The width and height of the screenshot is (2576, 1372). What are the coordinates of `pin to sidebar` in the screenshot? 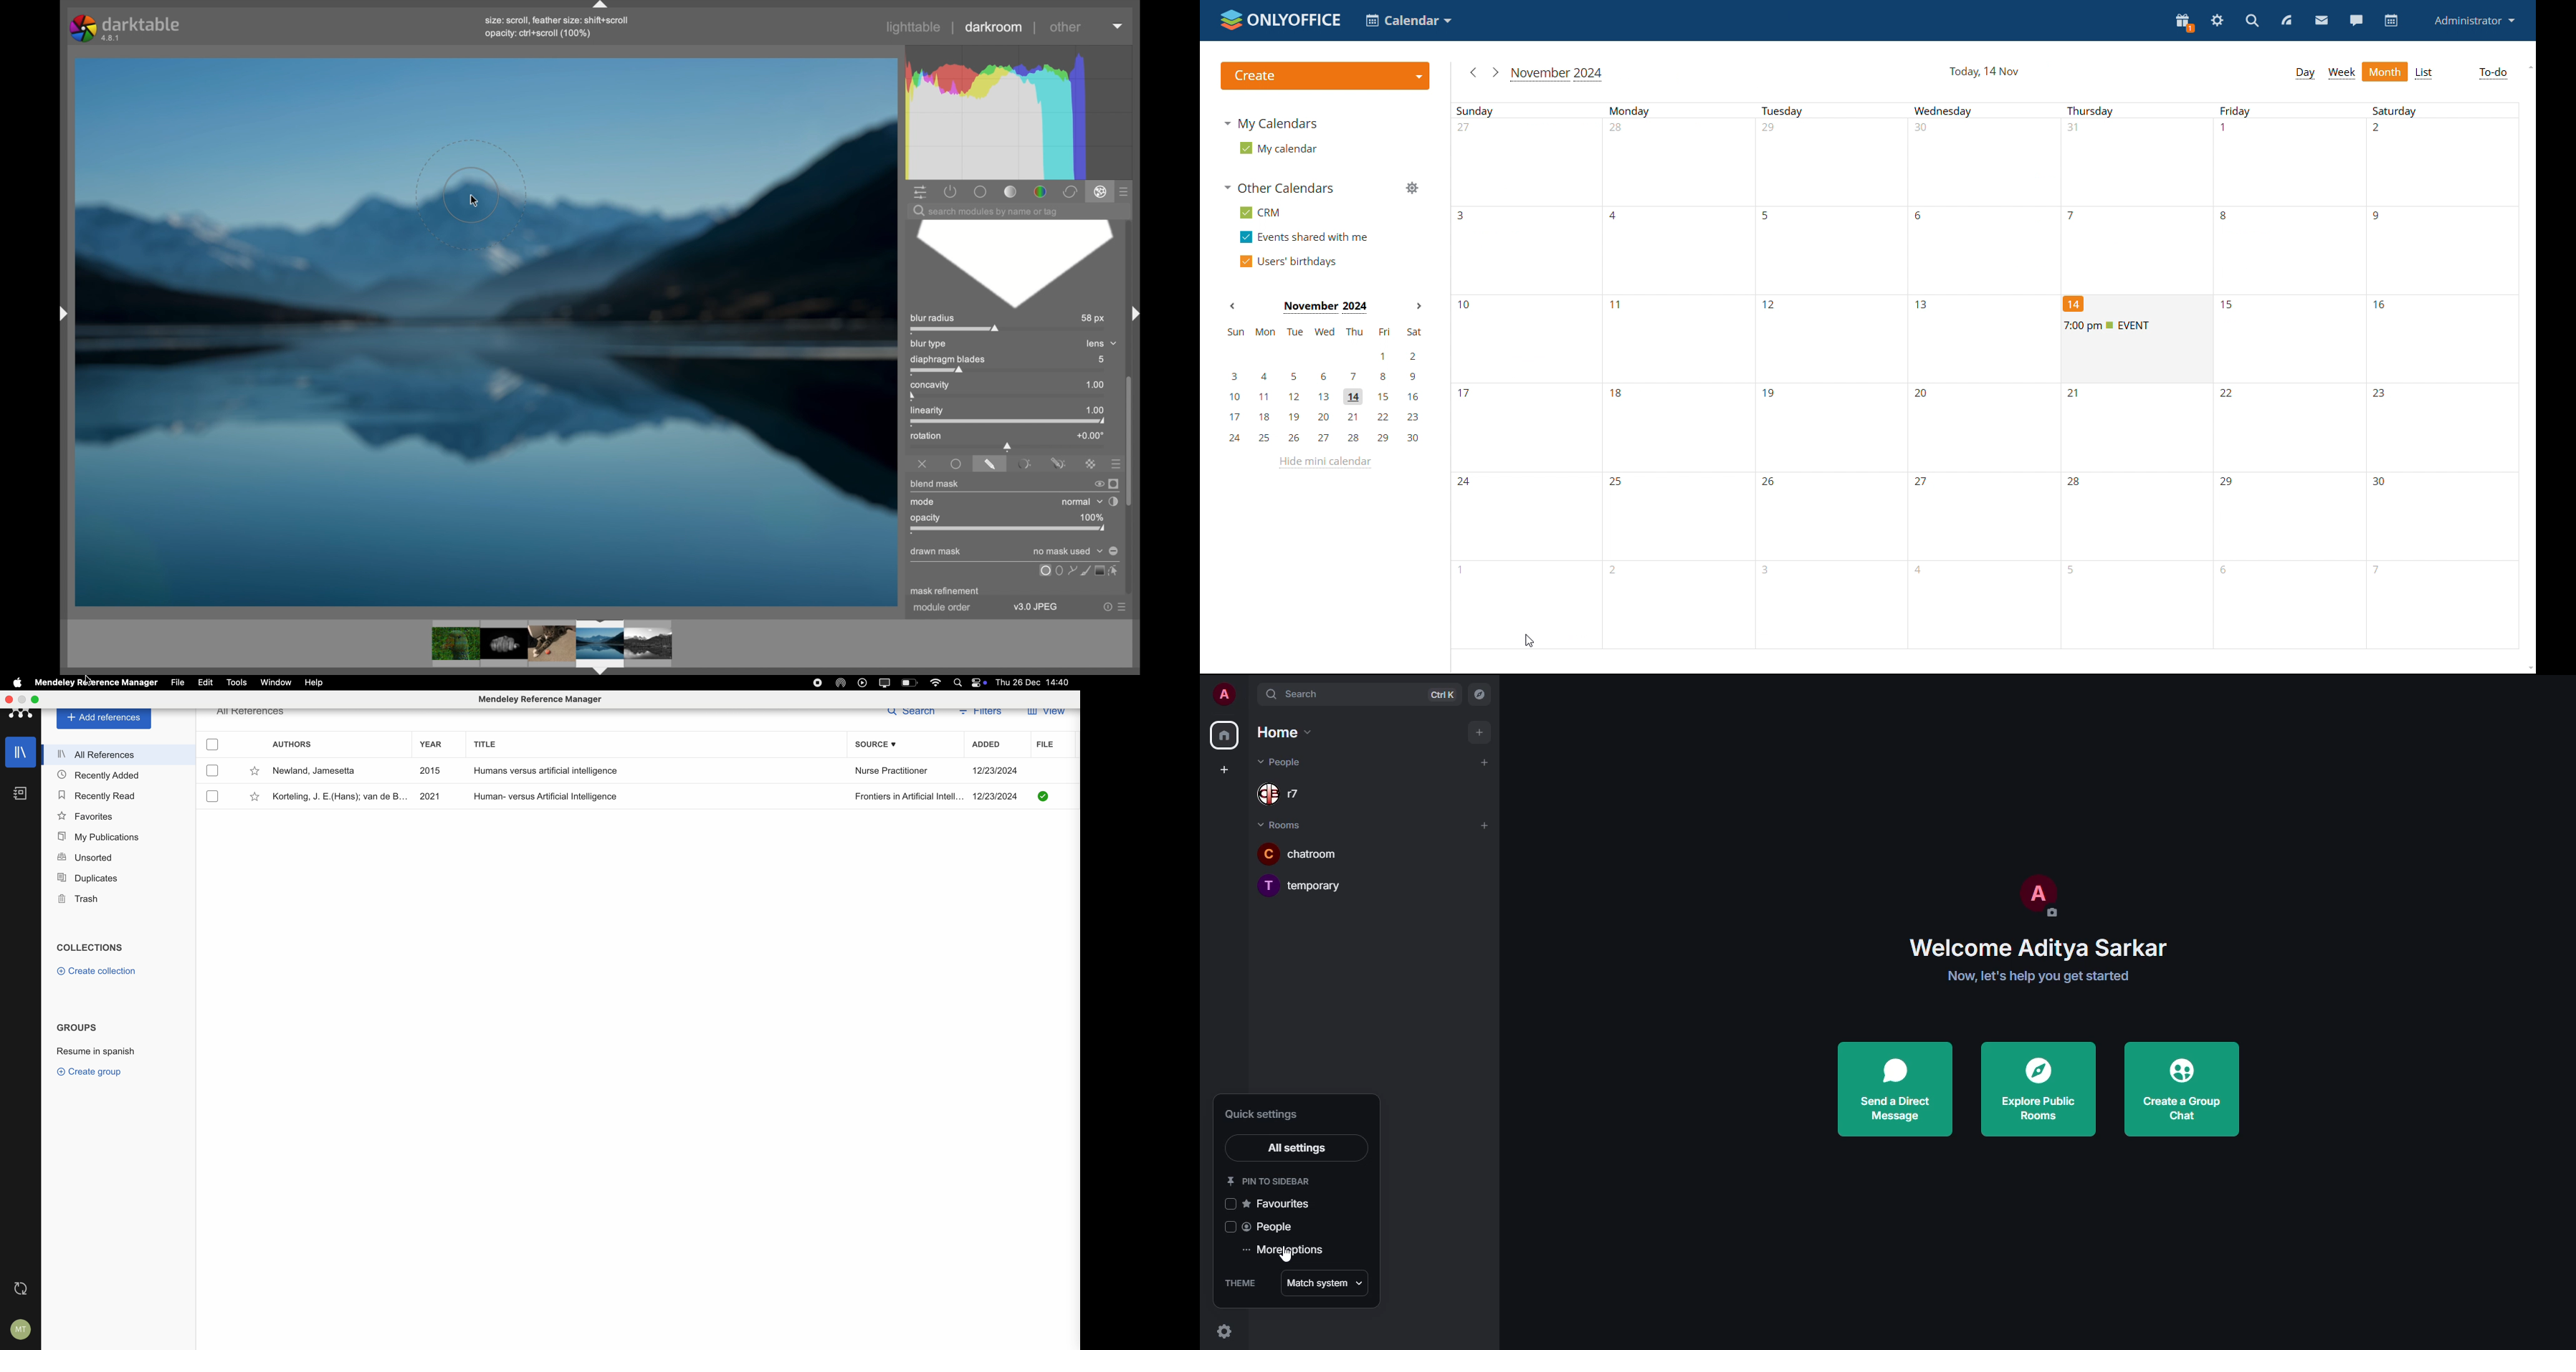 It's located at (1274, 1178).